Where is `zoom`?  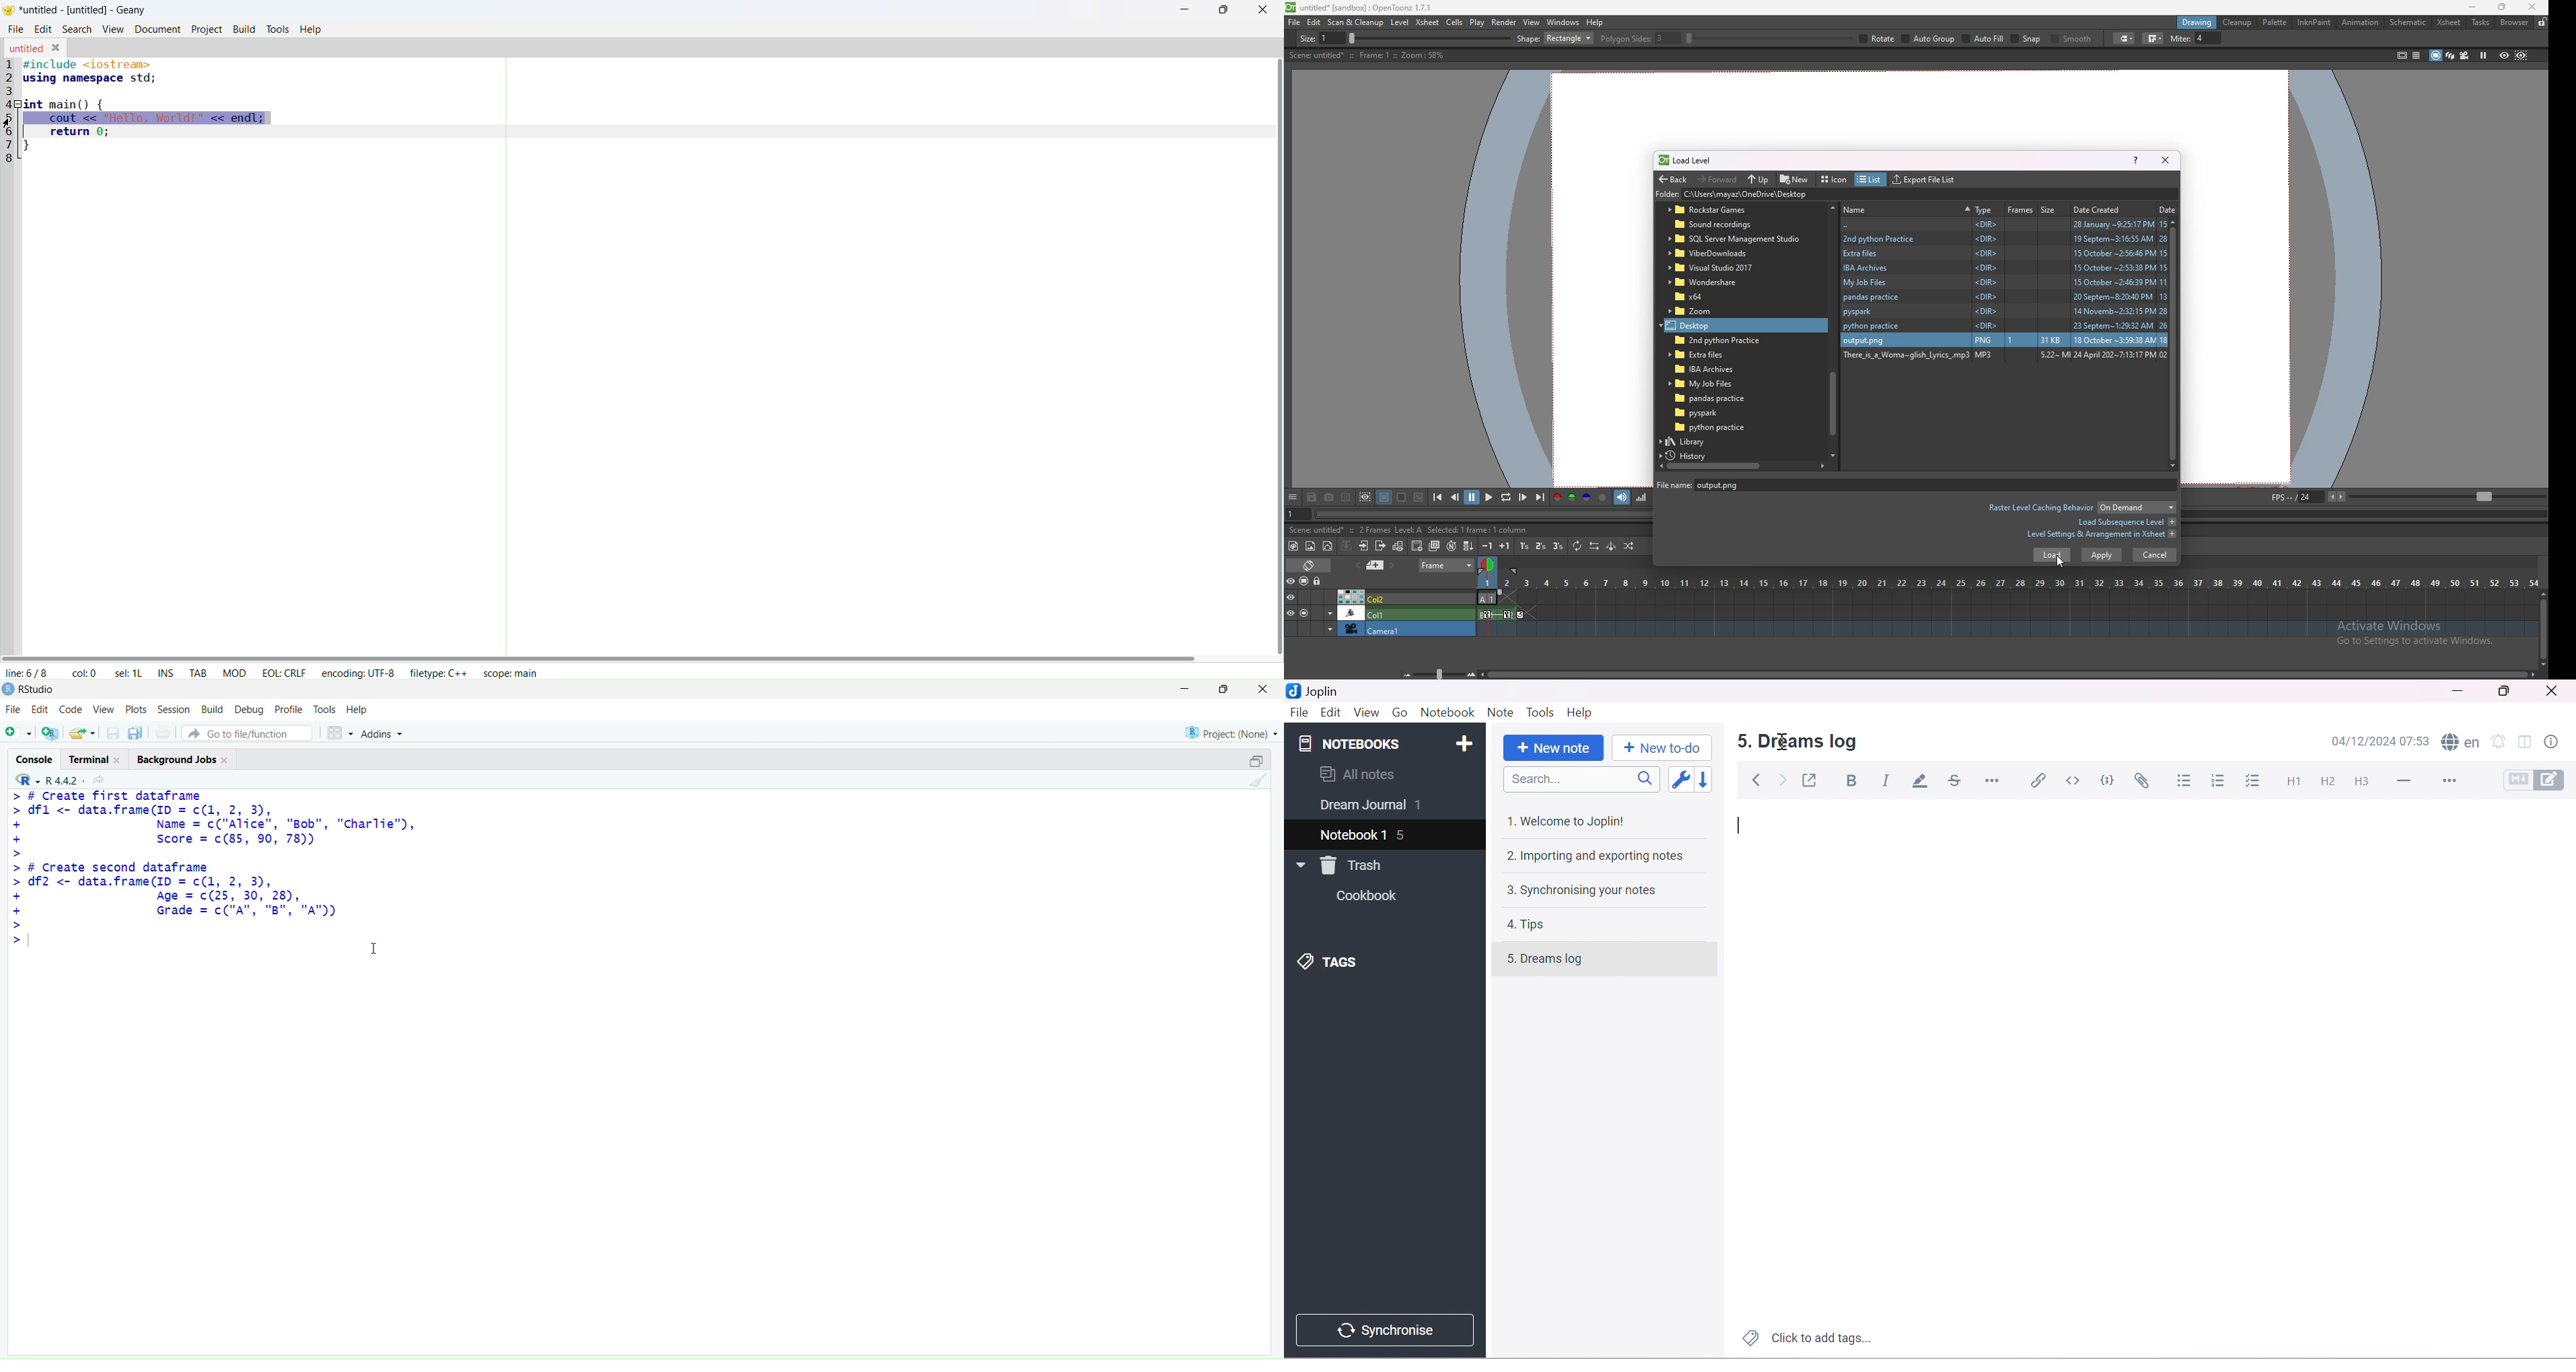
zoom is located at coordinates (1436, 674).